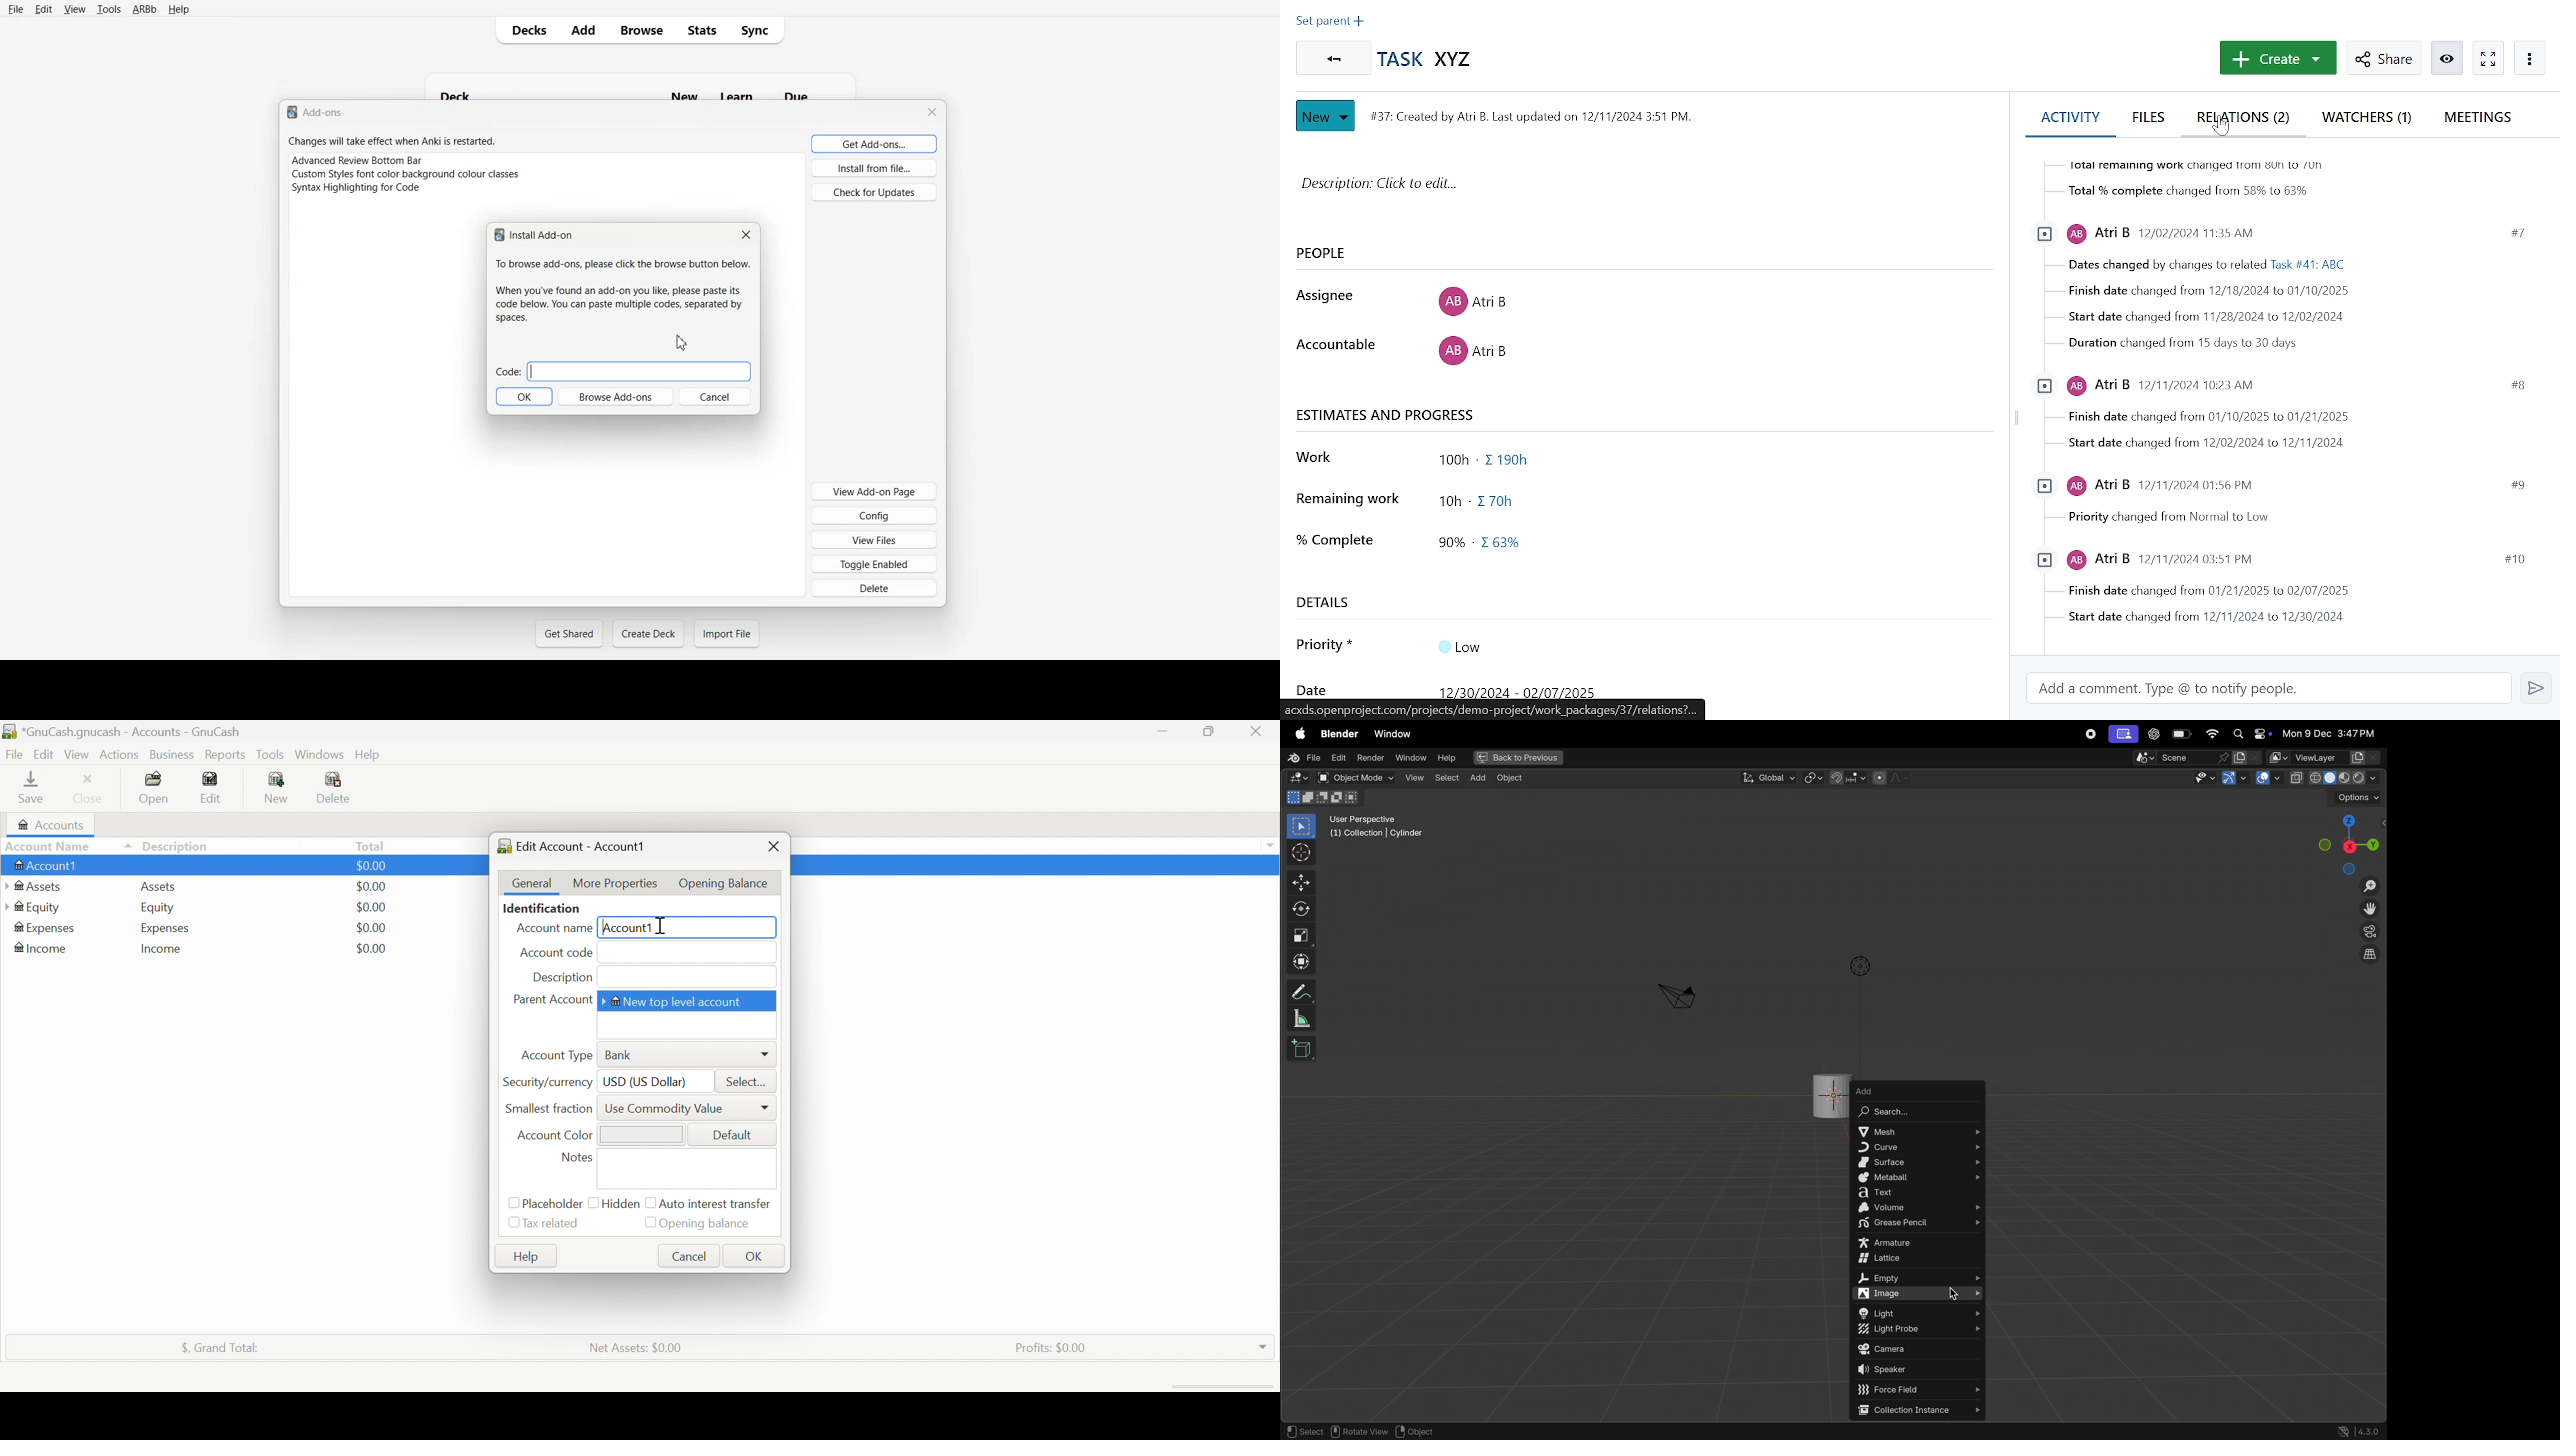 The image size is (2576, 1456). What do you see at coordinates (563, 978) in the screenshot?
I see `Description` at bounding box center [563, 978].